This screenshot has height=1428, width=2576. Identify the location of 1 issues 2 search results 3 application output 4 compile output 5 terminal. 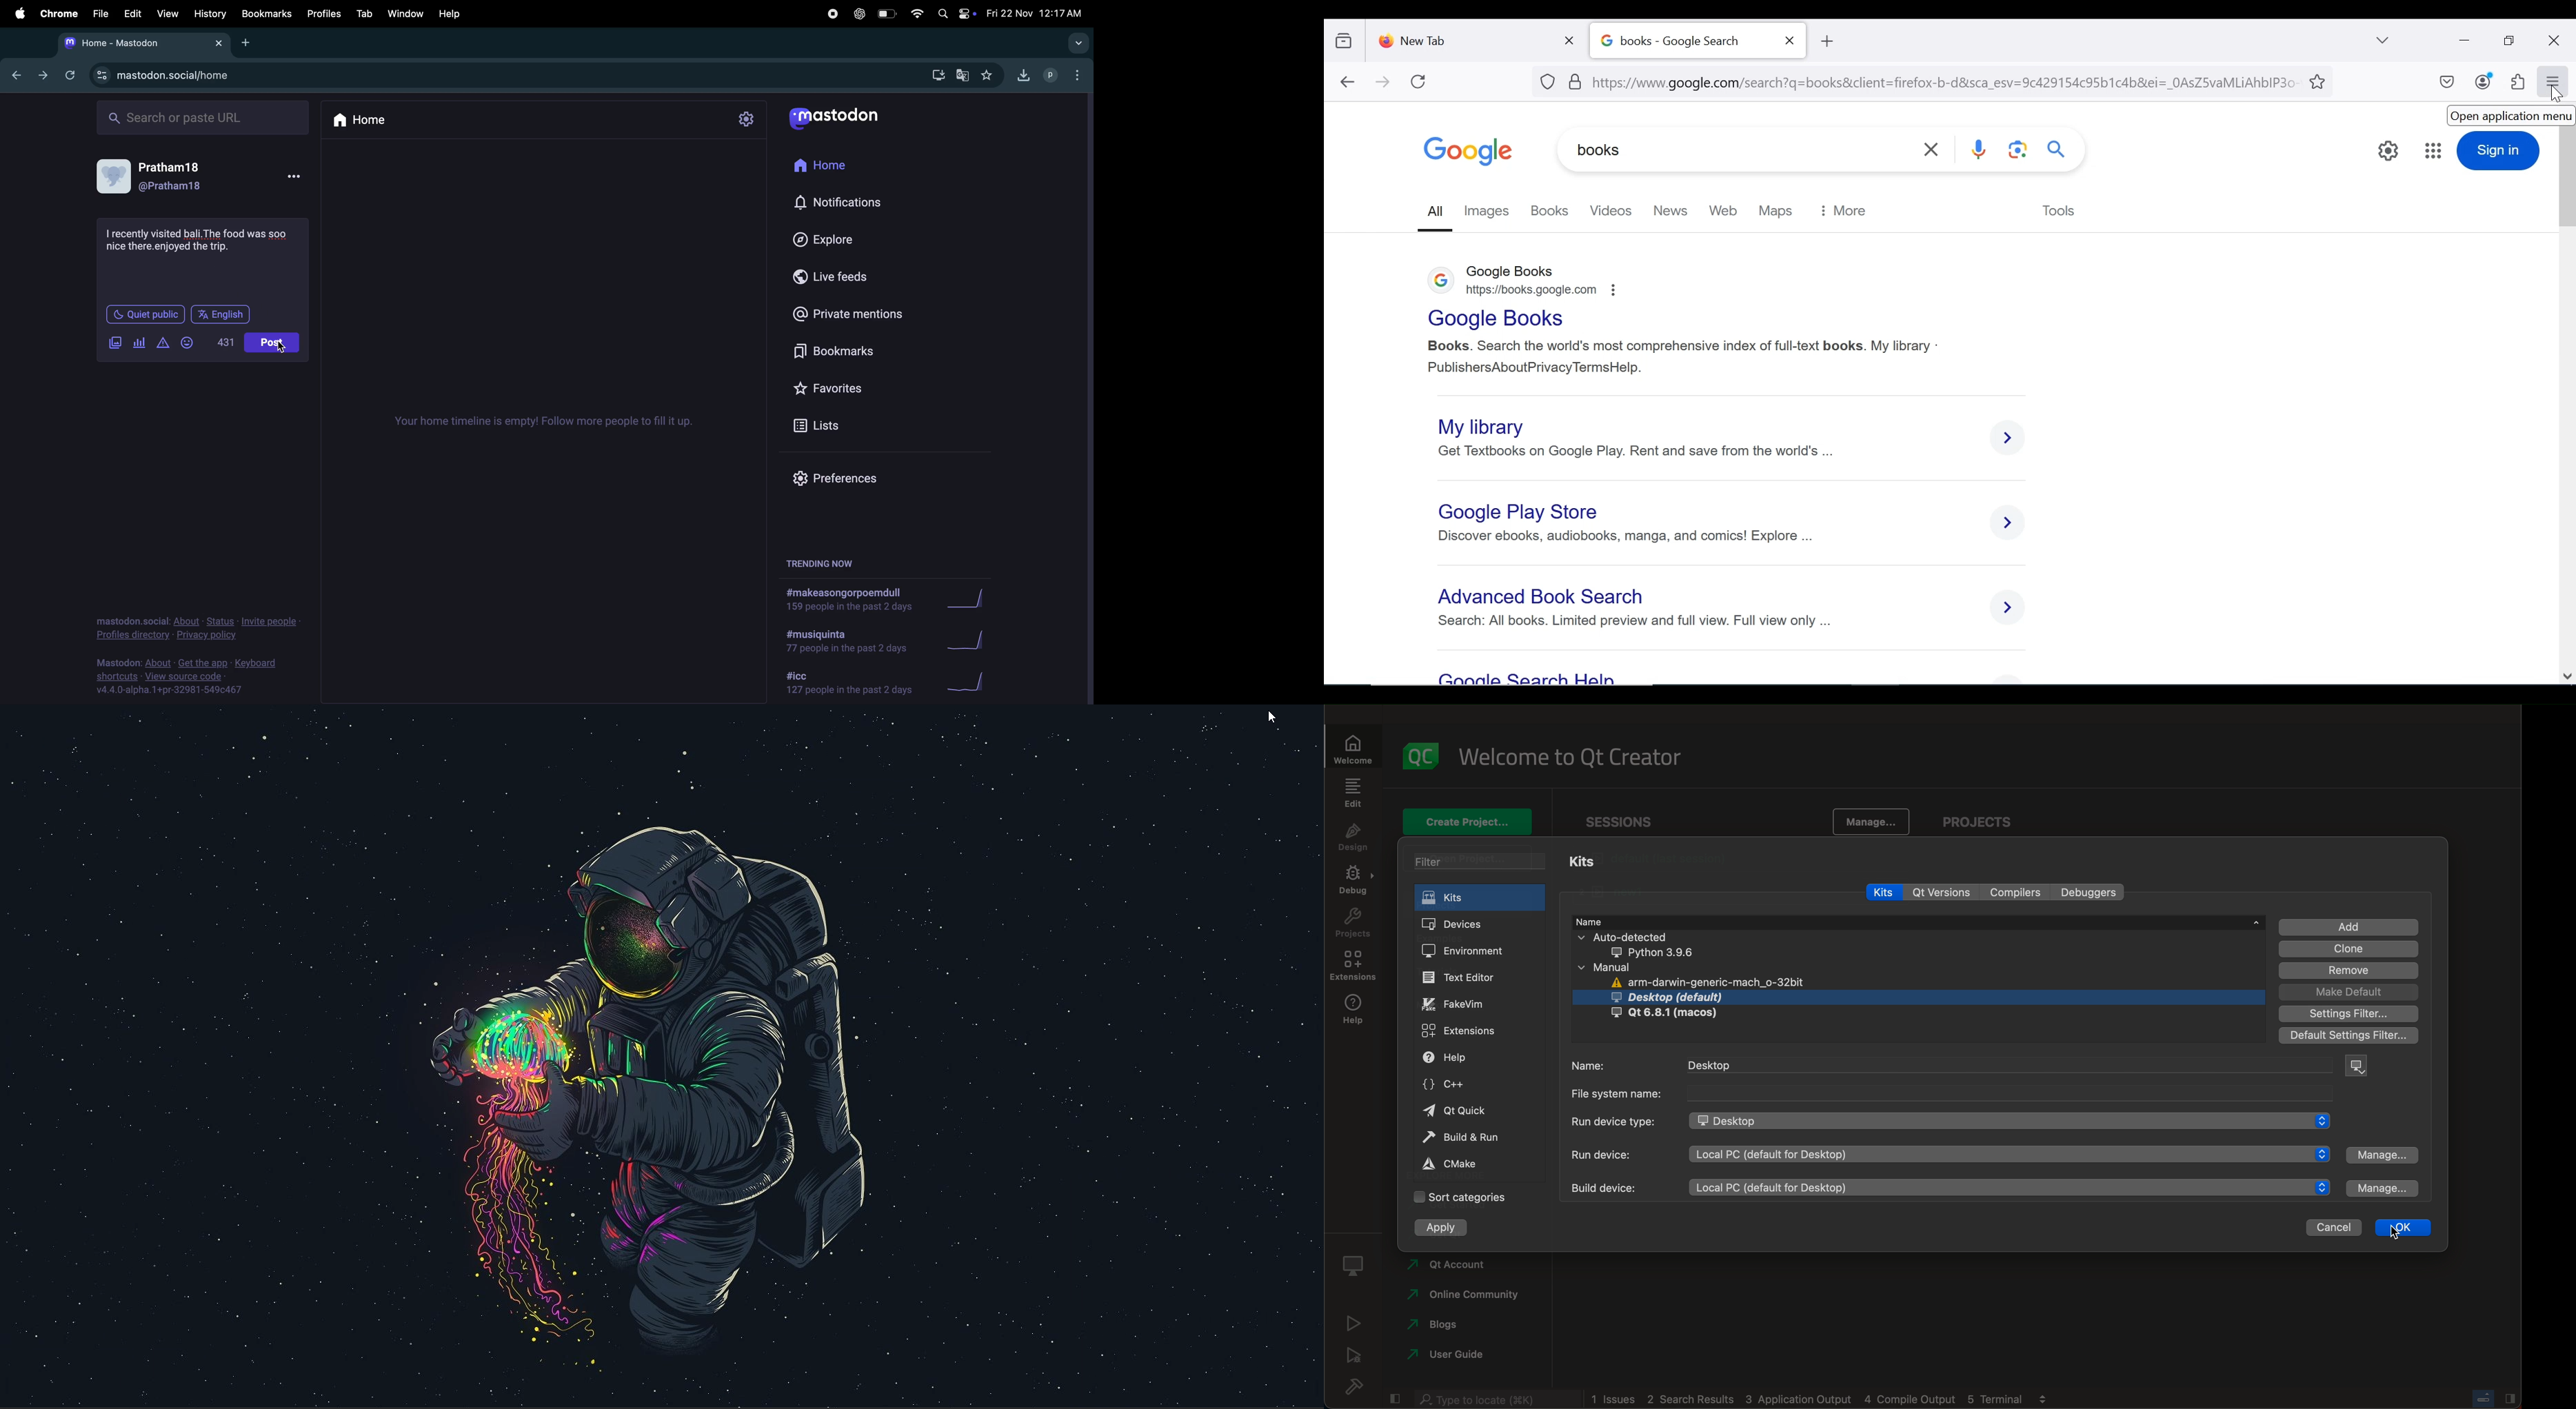
(1809, 1399).